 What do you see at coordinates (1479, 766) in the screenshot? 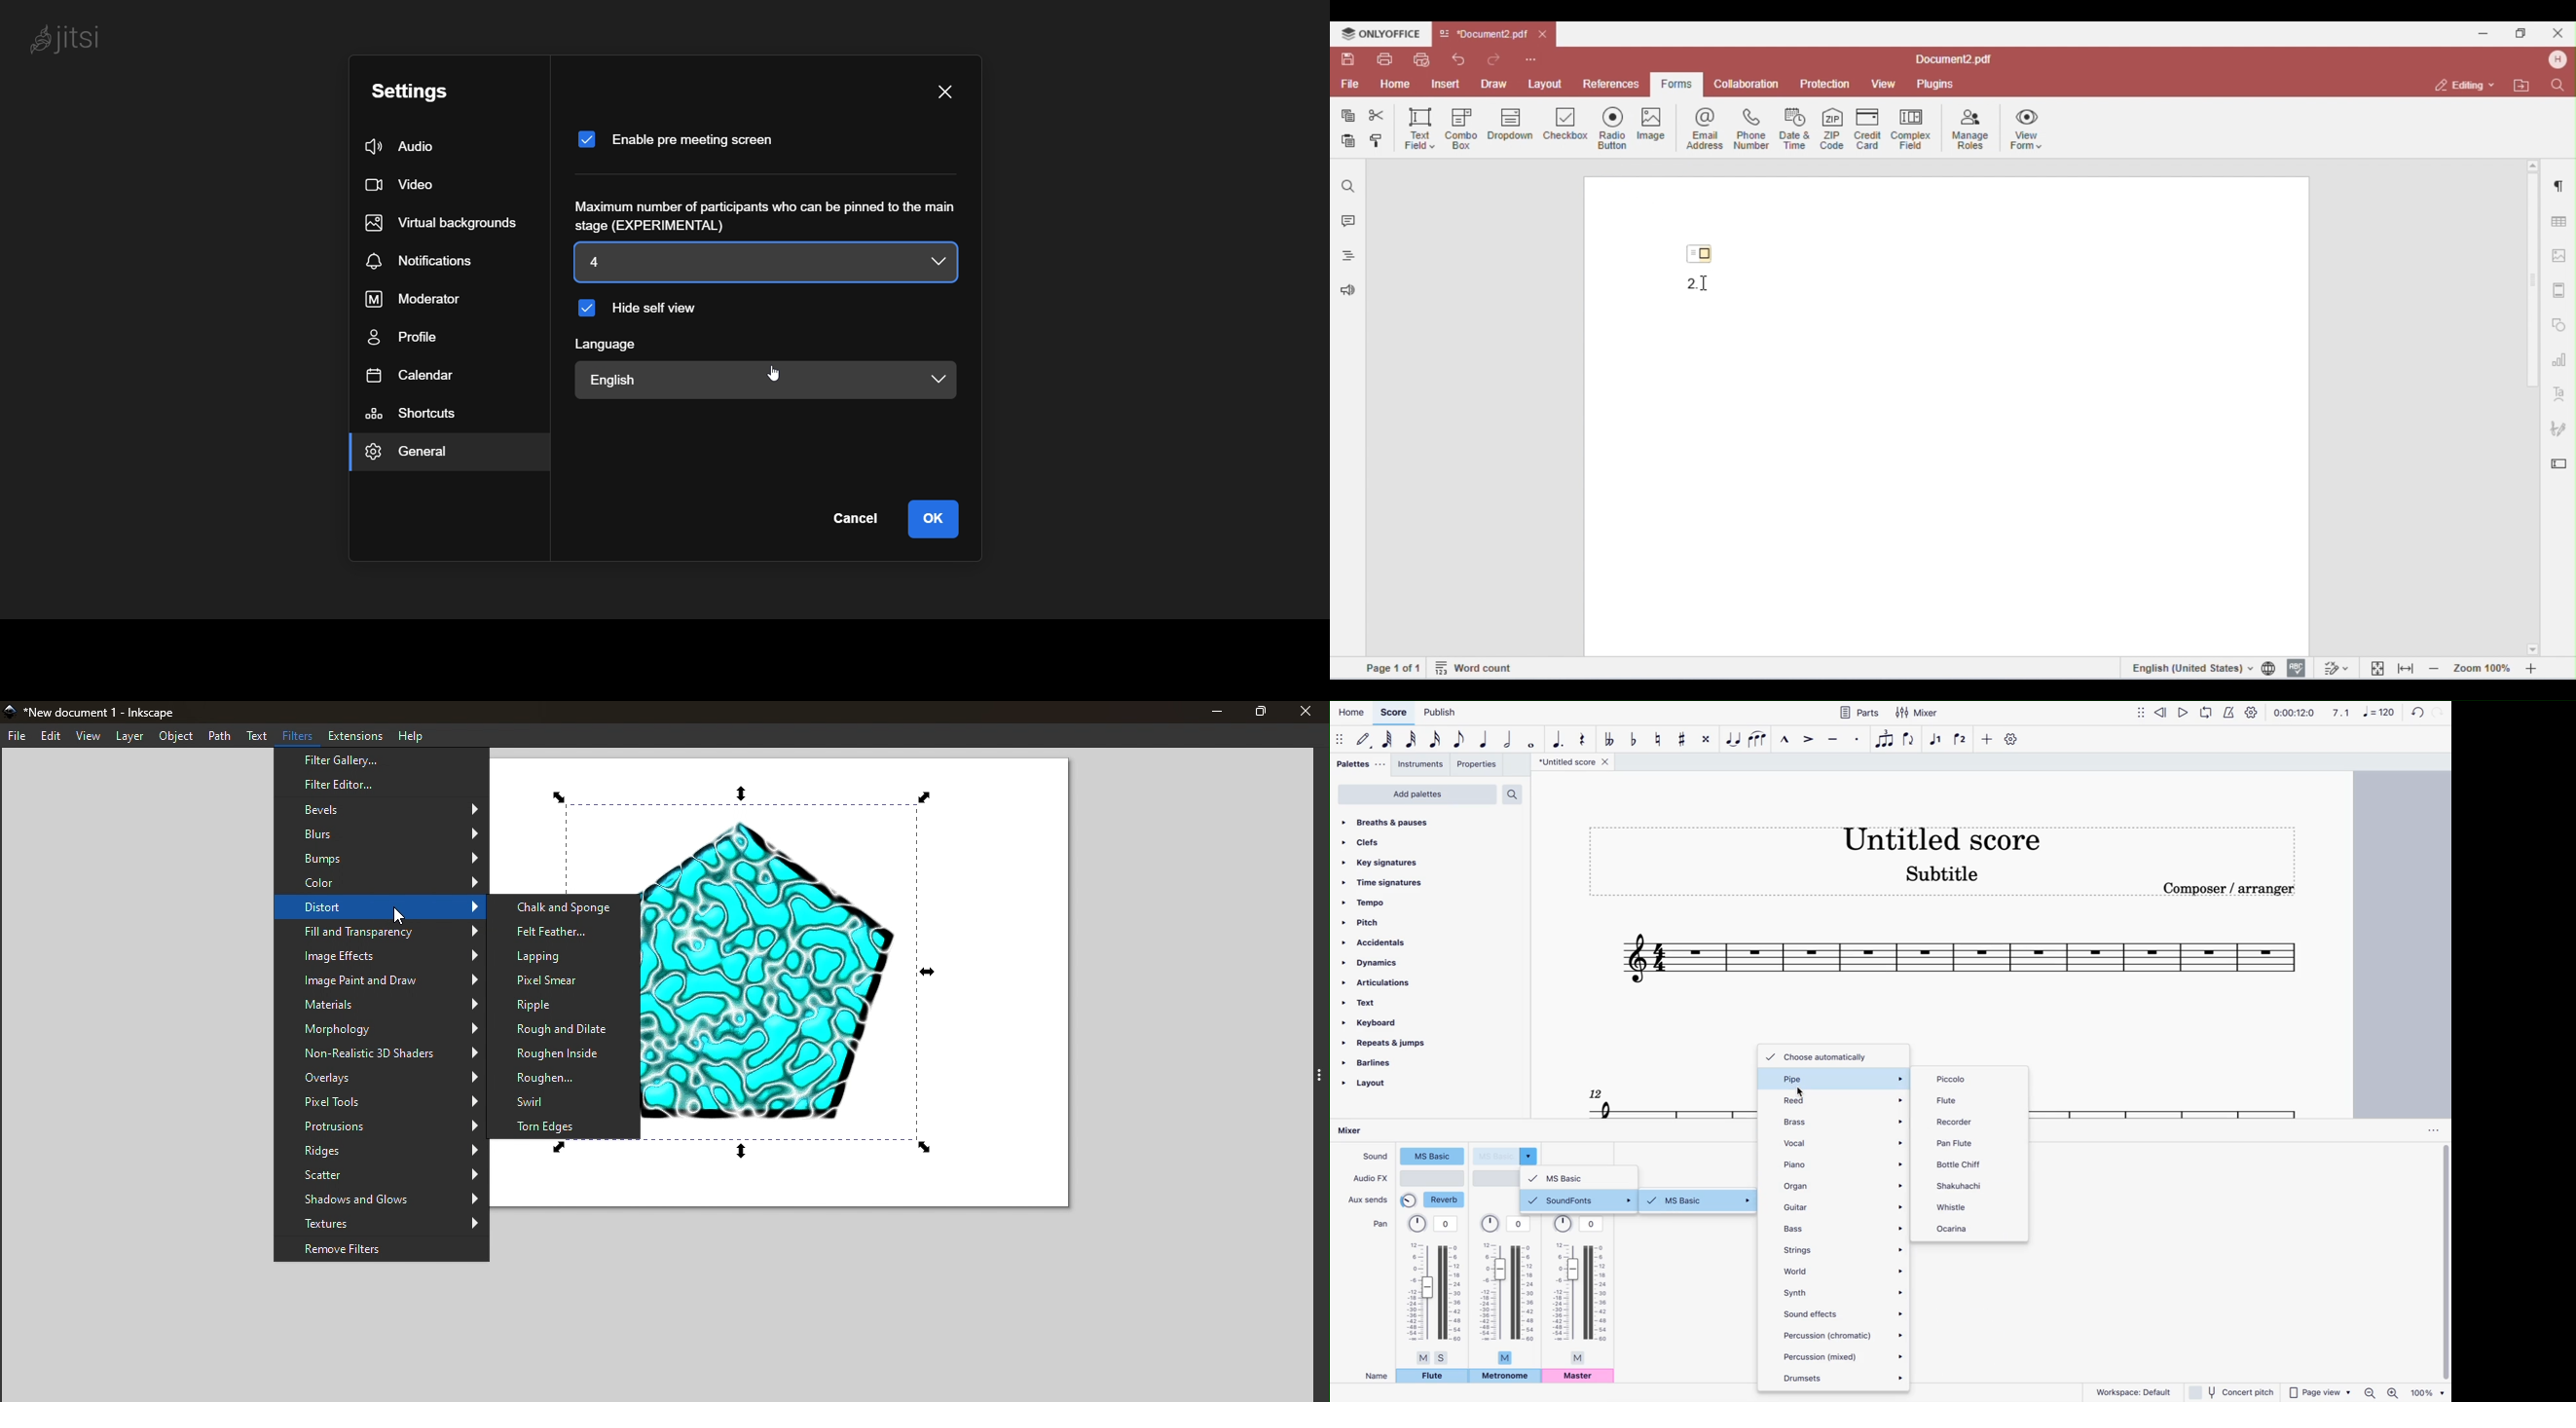
I see `properties` at bounding box center [1479, 766].